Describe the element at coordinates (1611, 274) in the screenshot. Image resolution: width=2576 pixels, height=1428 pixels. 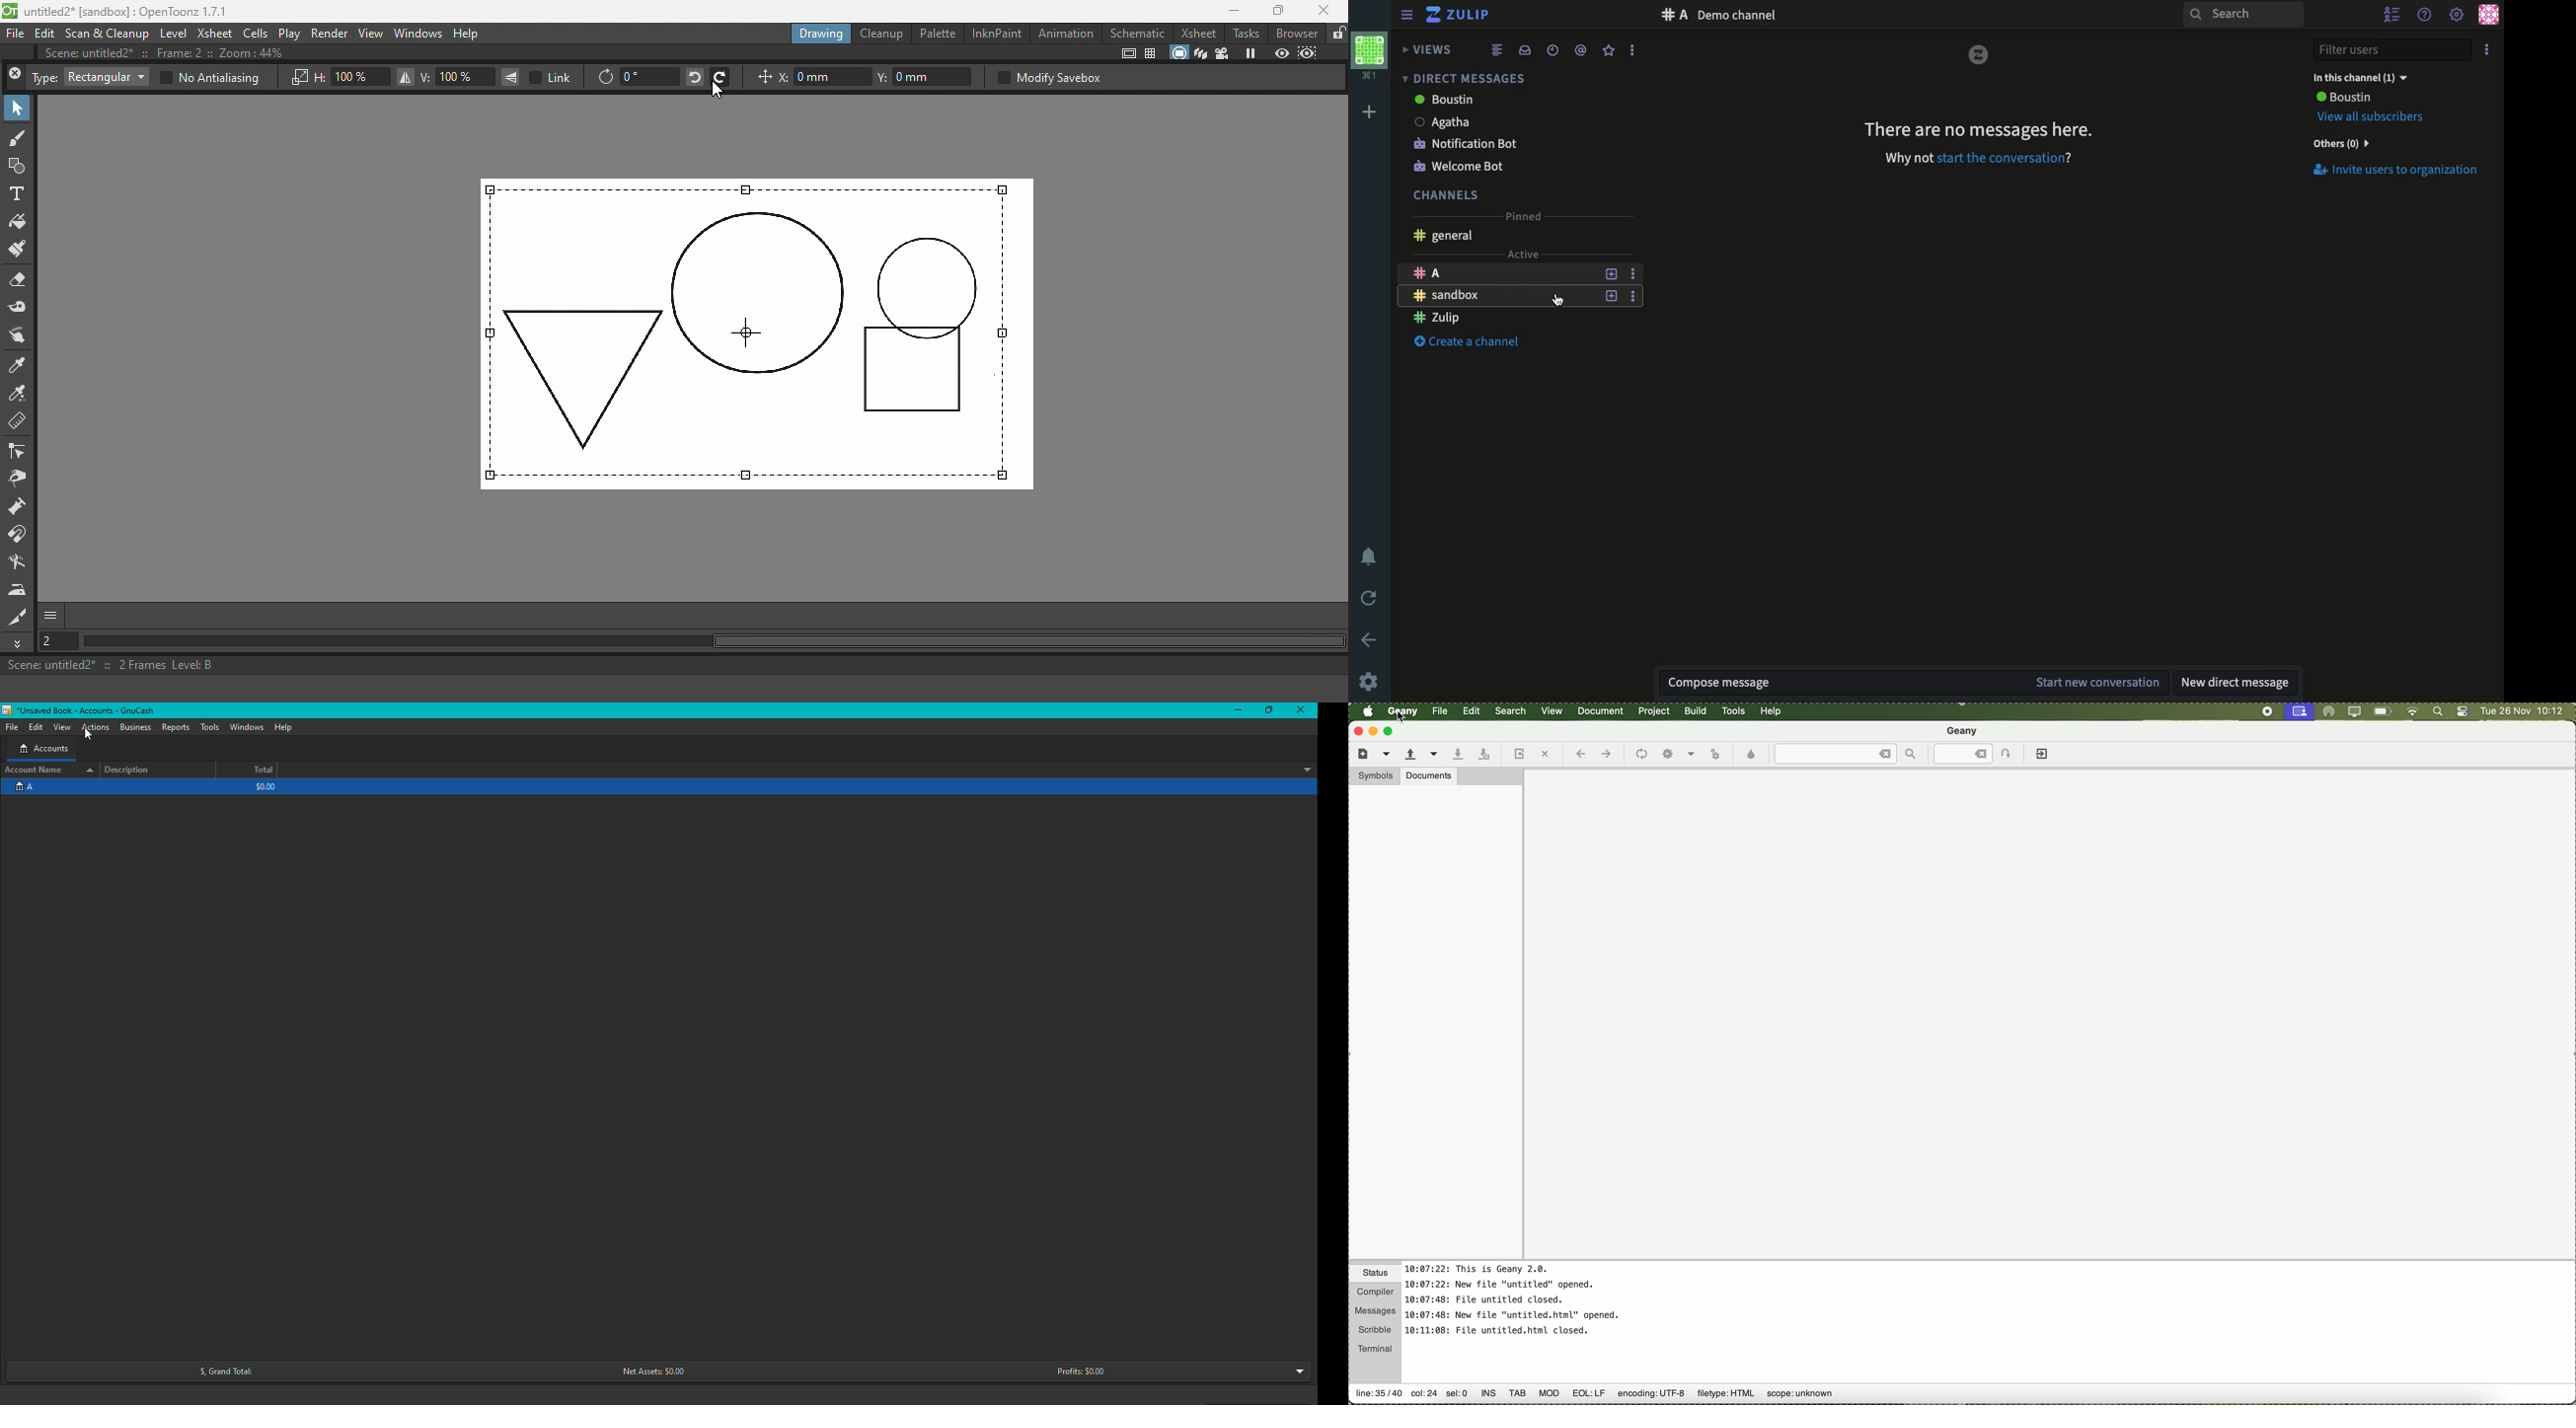
I see `Add a topic` at that location.